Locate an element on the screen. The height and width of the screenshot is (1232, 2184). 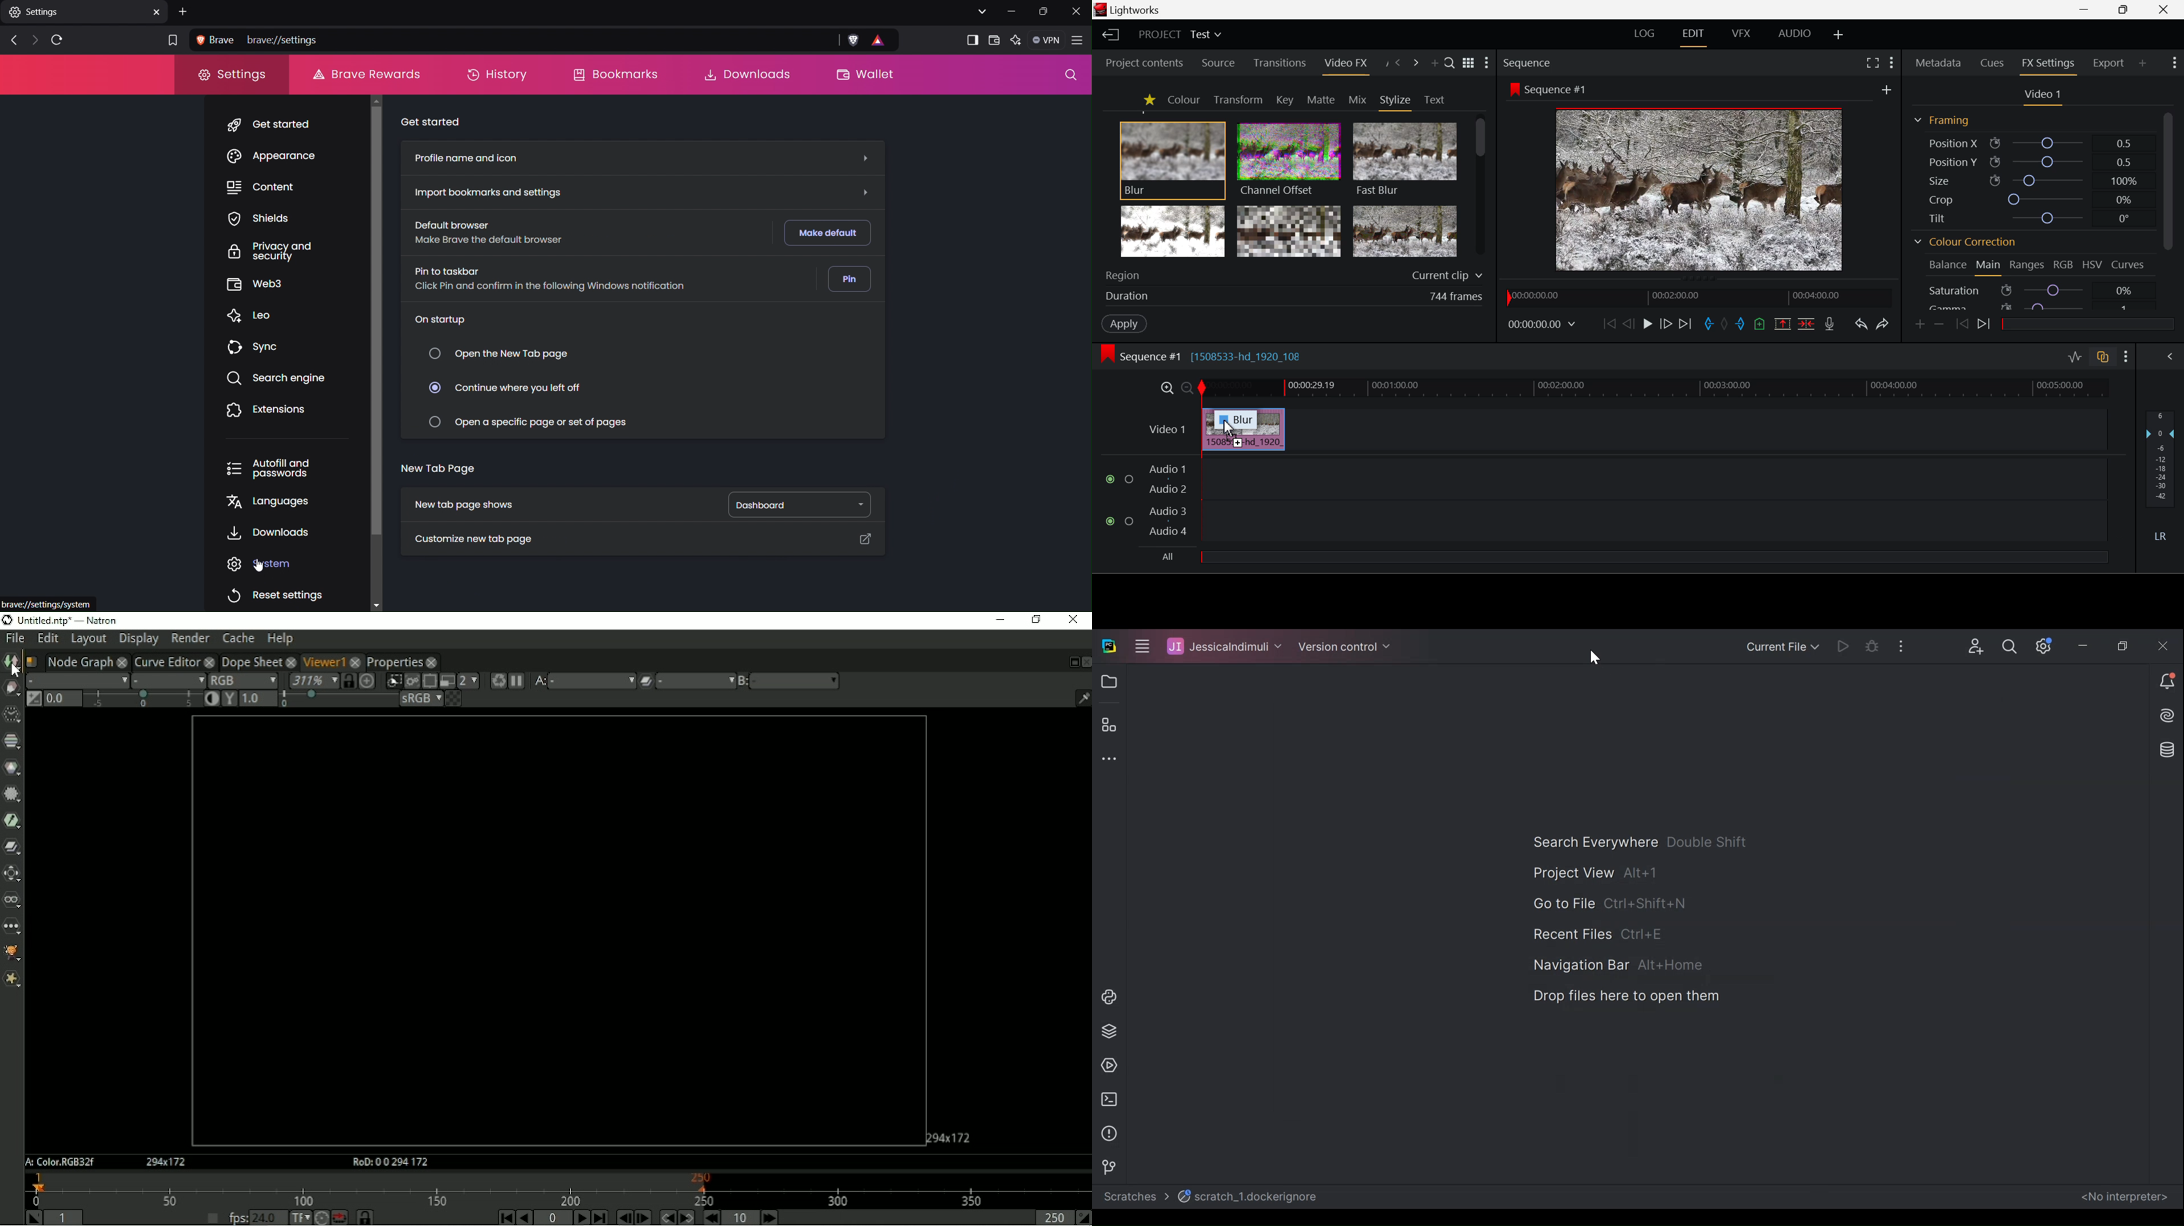
Float pane is located at coordinates (1071, 662).